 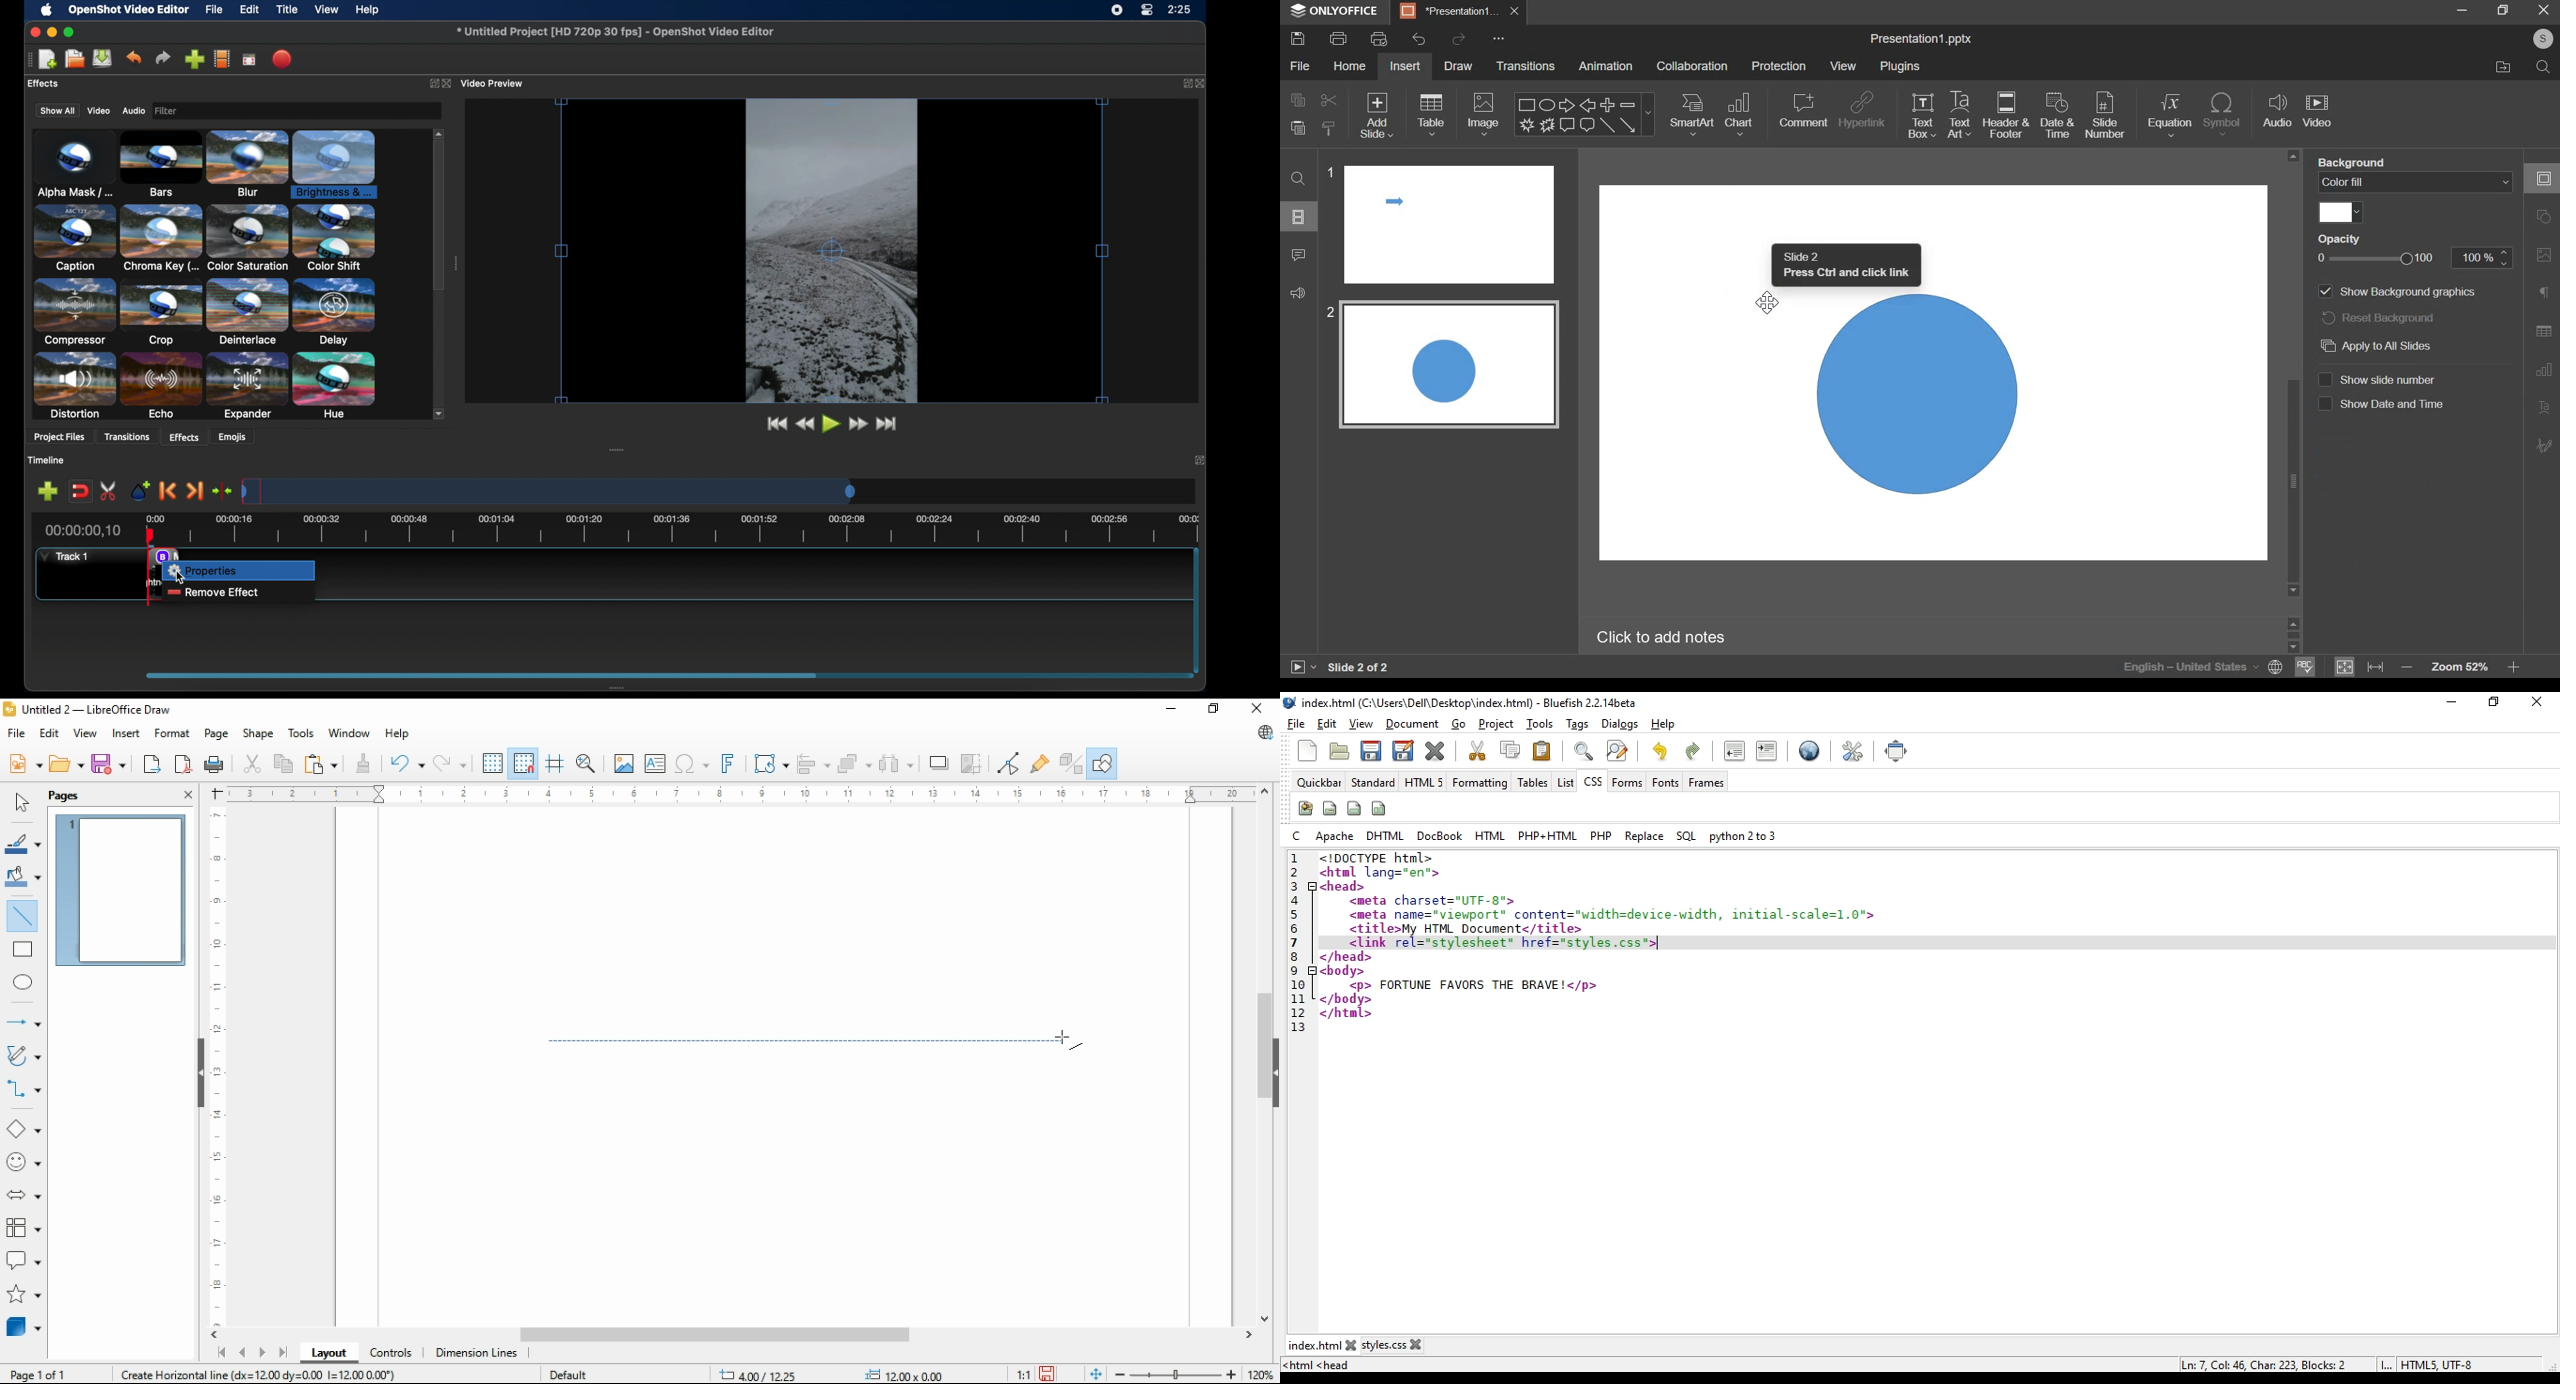 What do you see at coordinates (261, 1353) in the screenshot?
I see `next page` at bounding box center [261, 1353].